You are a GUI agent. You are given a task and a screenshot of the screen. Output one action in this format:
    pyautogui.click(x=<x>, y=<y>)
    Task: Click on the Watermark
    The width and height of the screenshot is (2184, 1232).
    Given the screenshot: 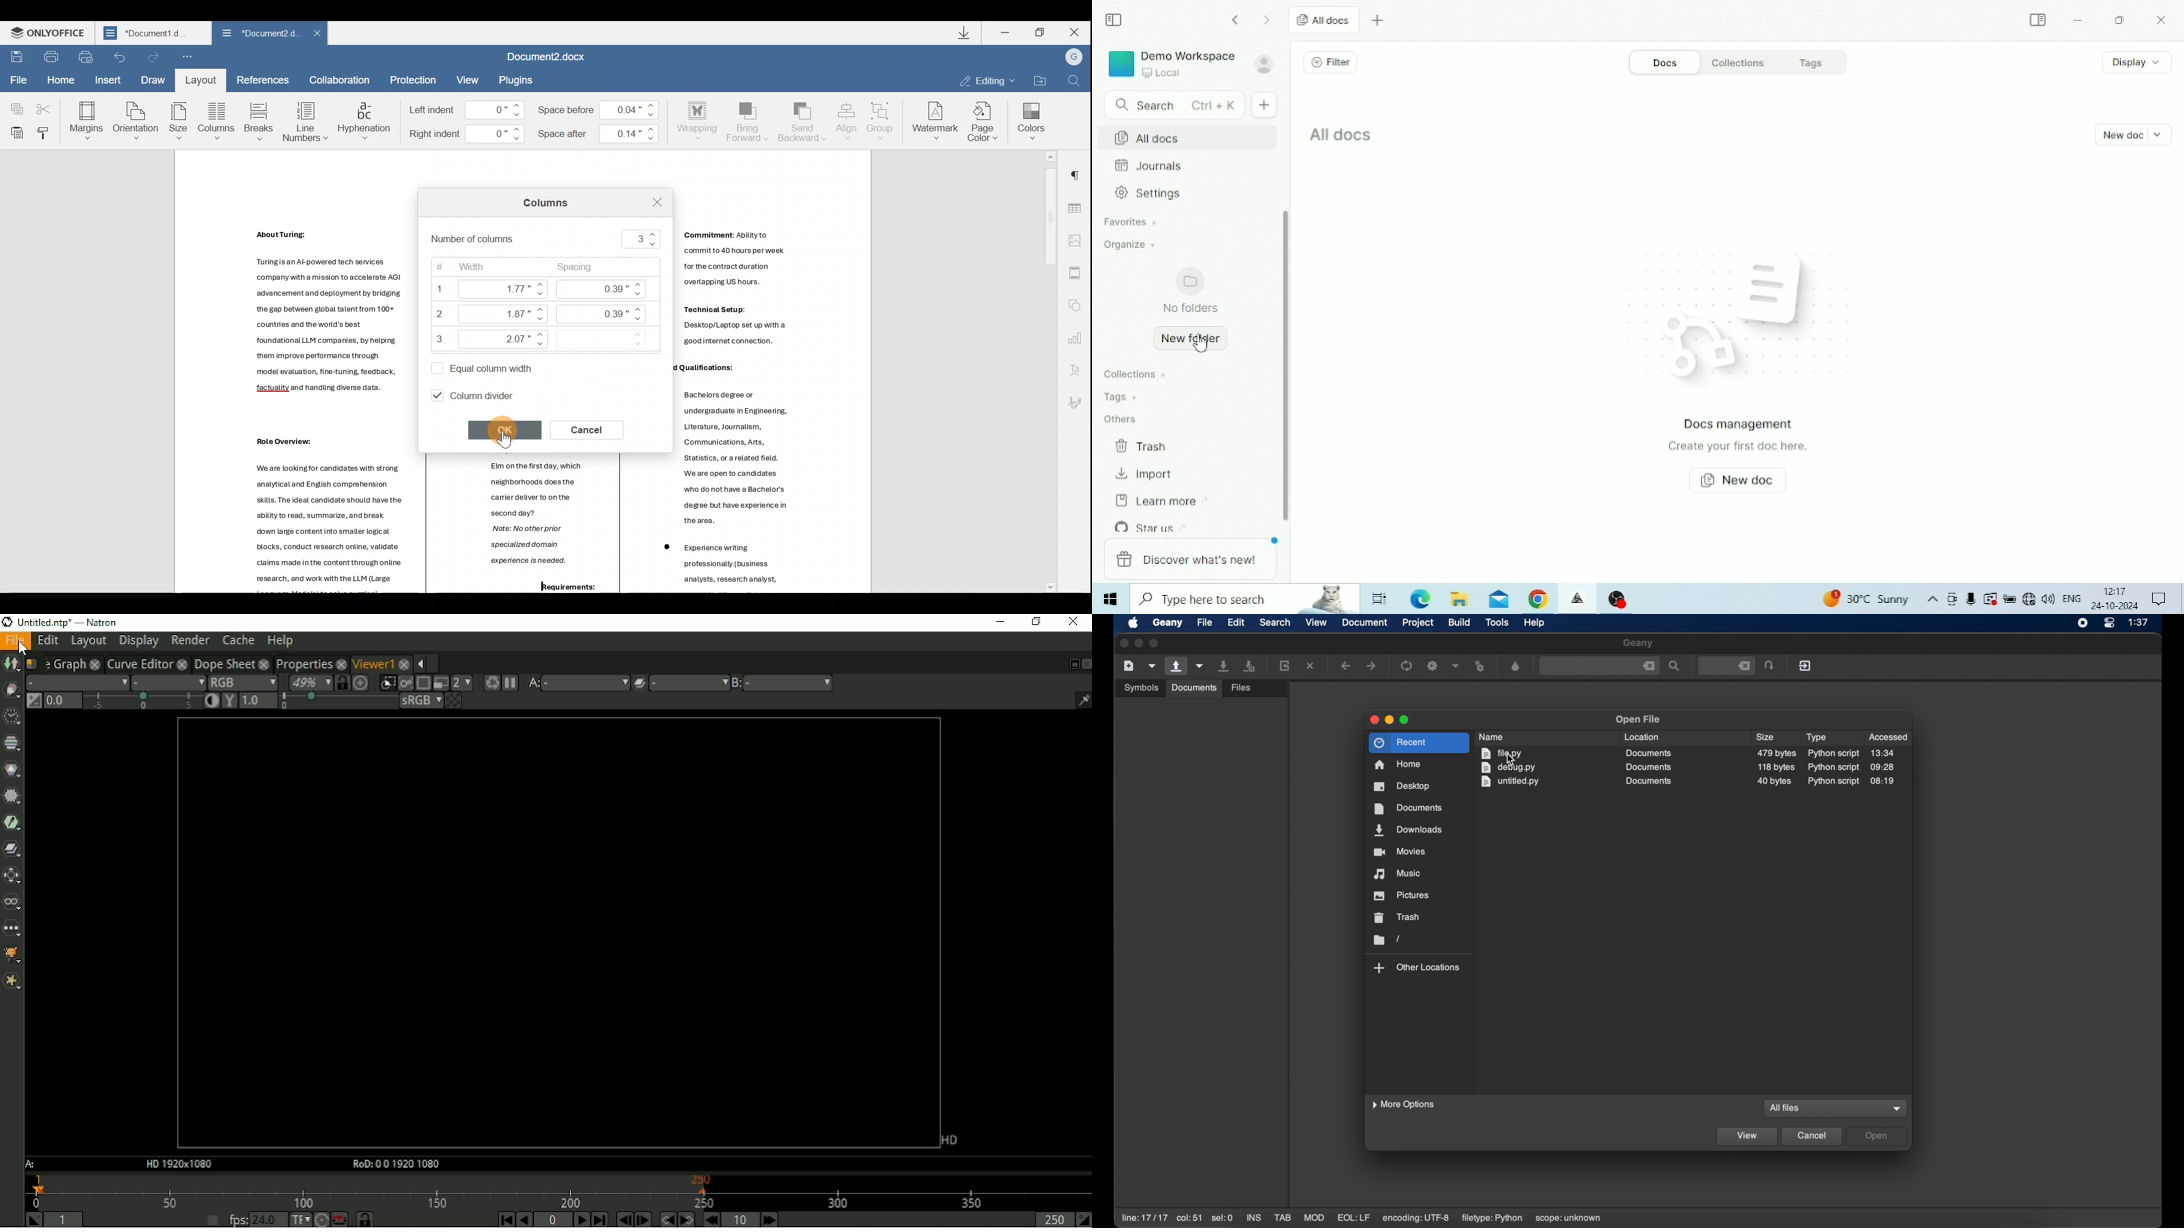 What is the action you would take?
    pyautogui.click(x=934, y=119)
    